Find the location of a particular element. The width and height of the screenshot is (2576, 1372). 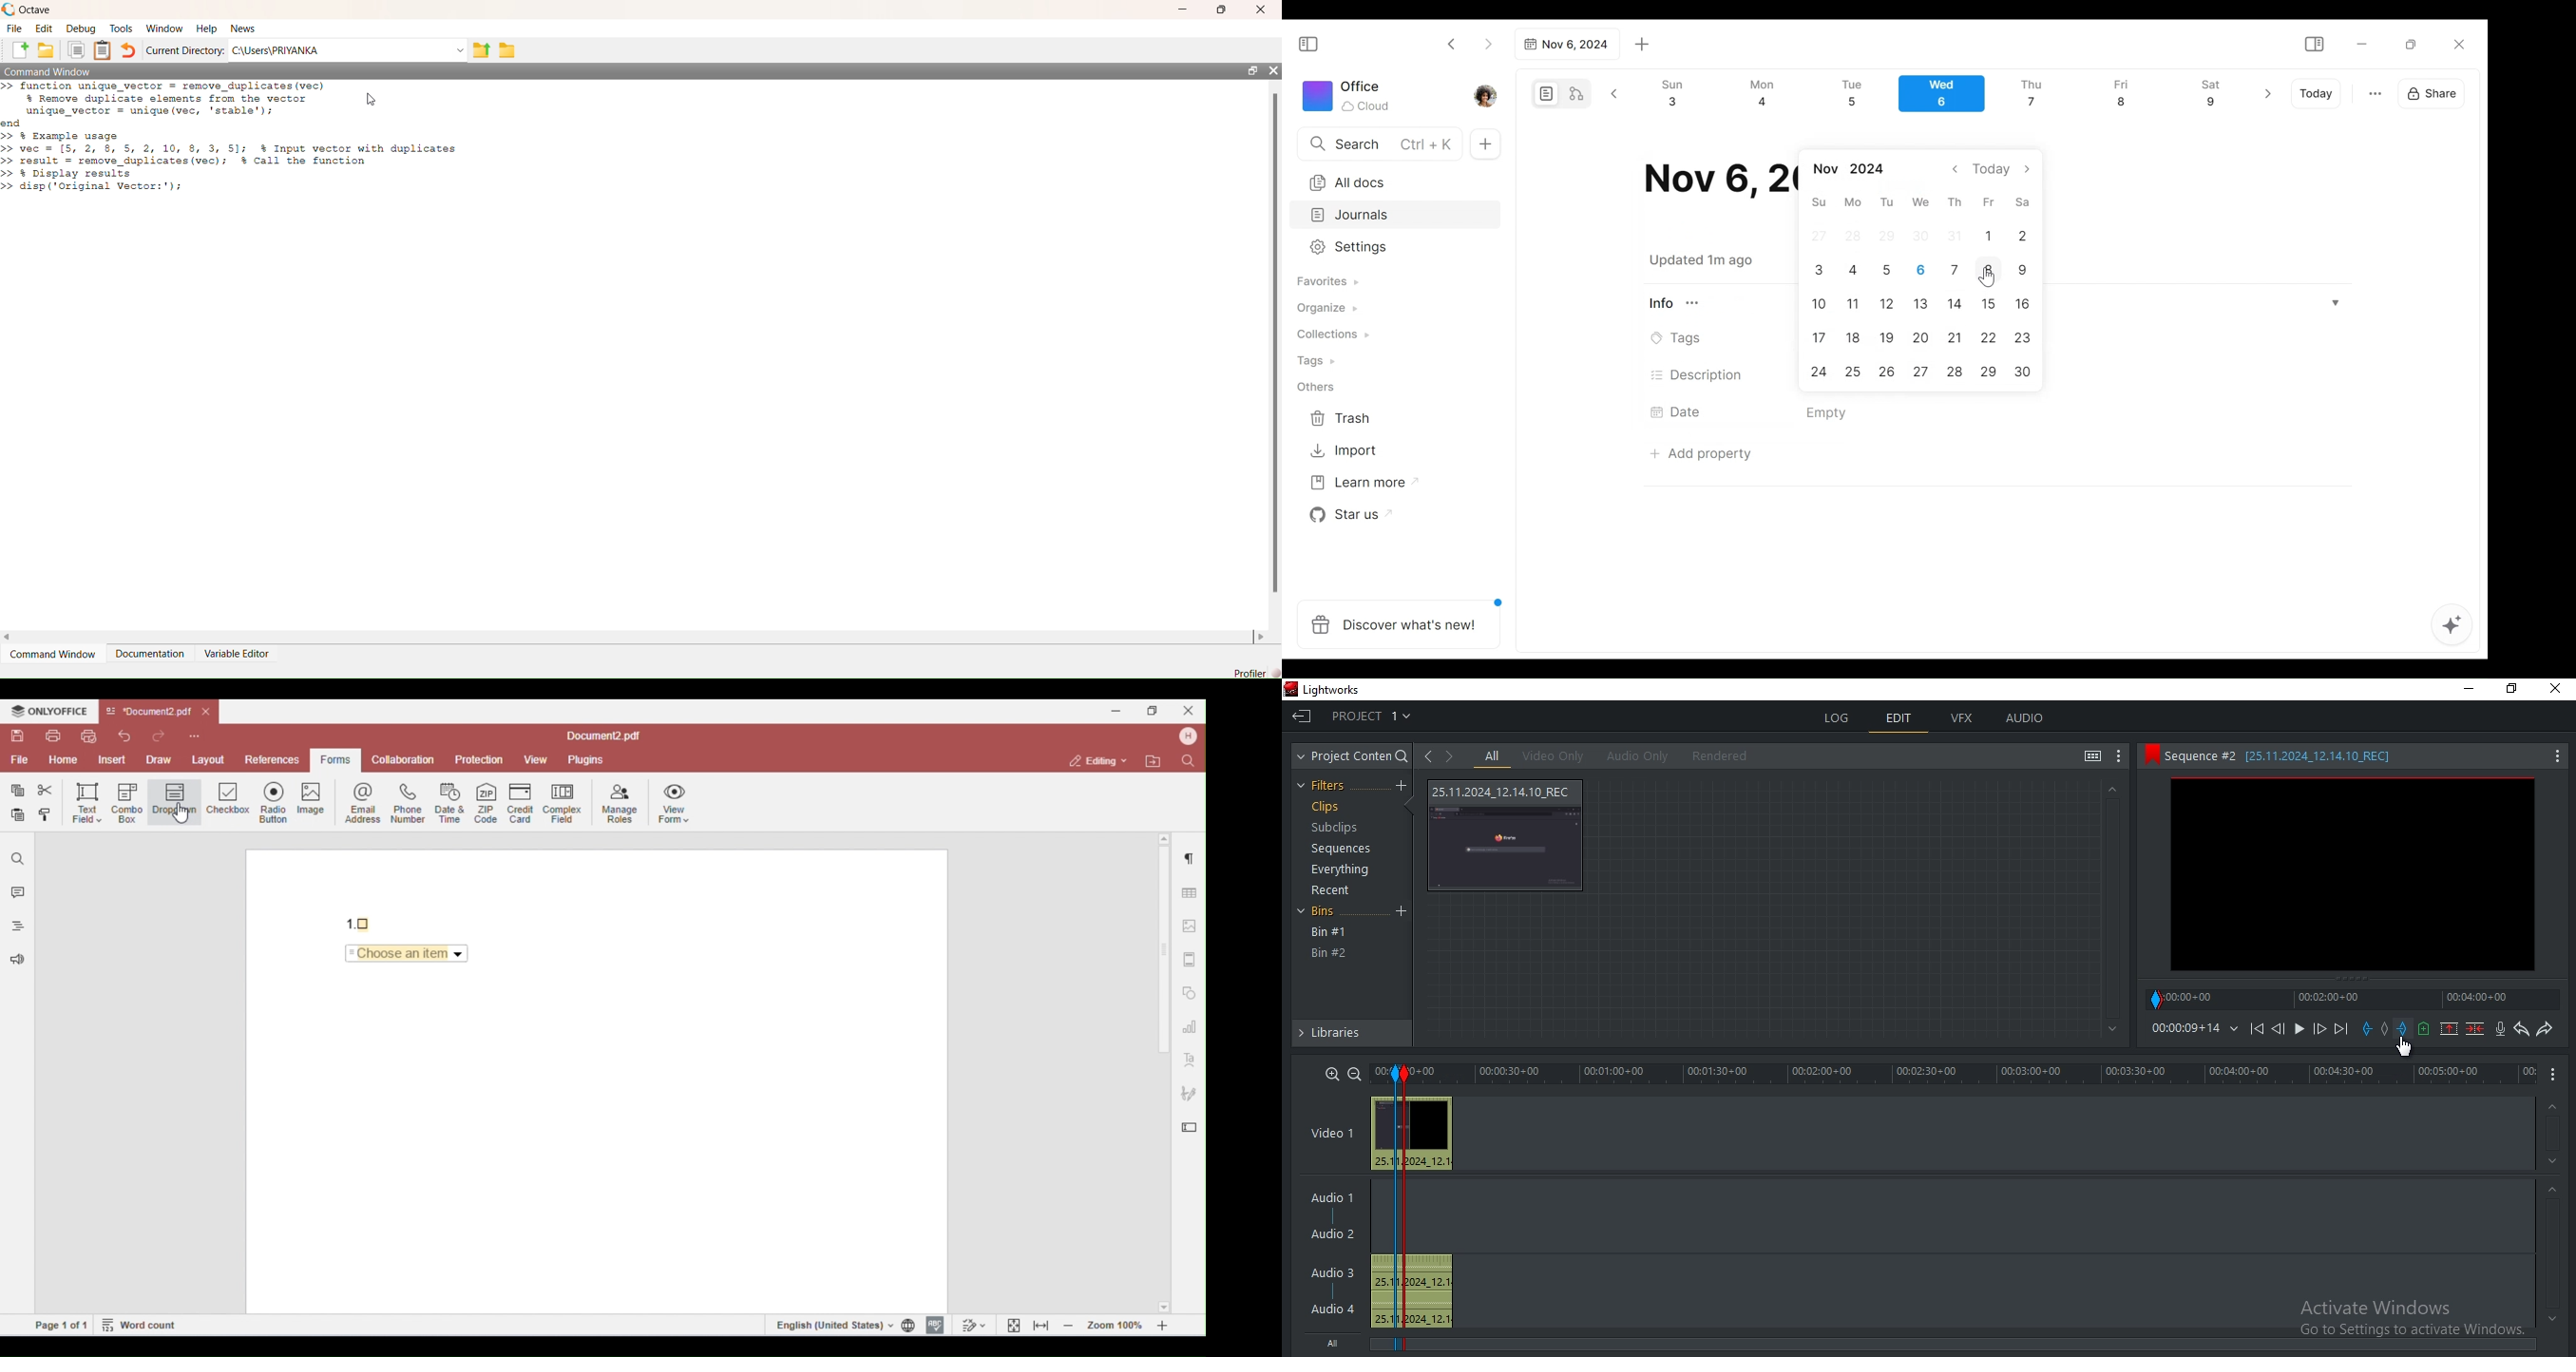

octave is located at coordinates (36, 11).